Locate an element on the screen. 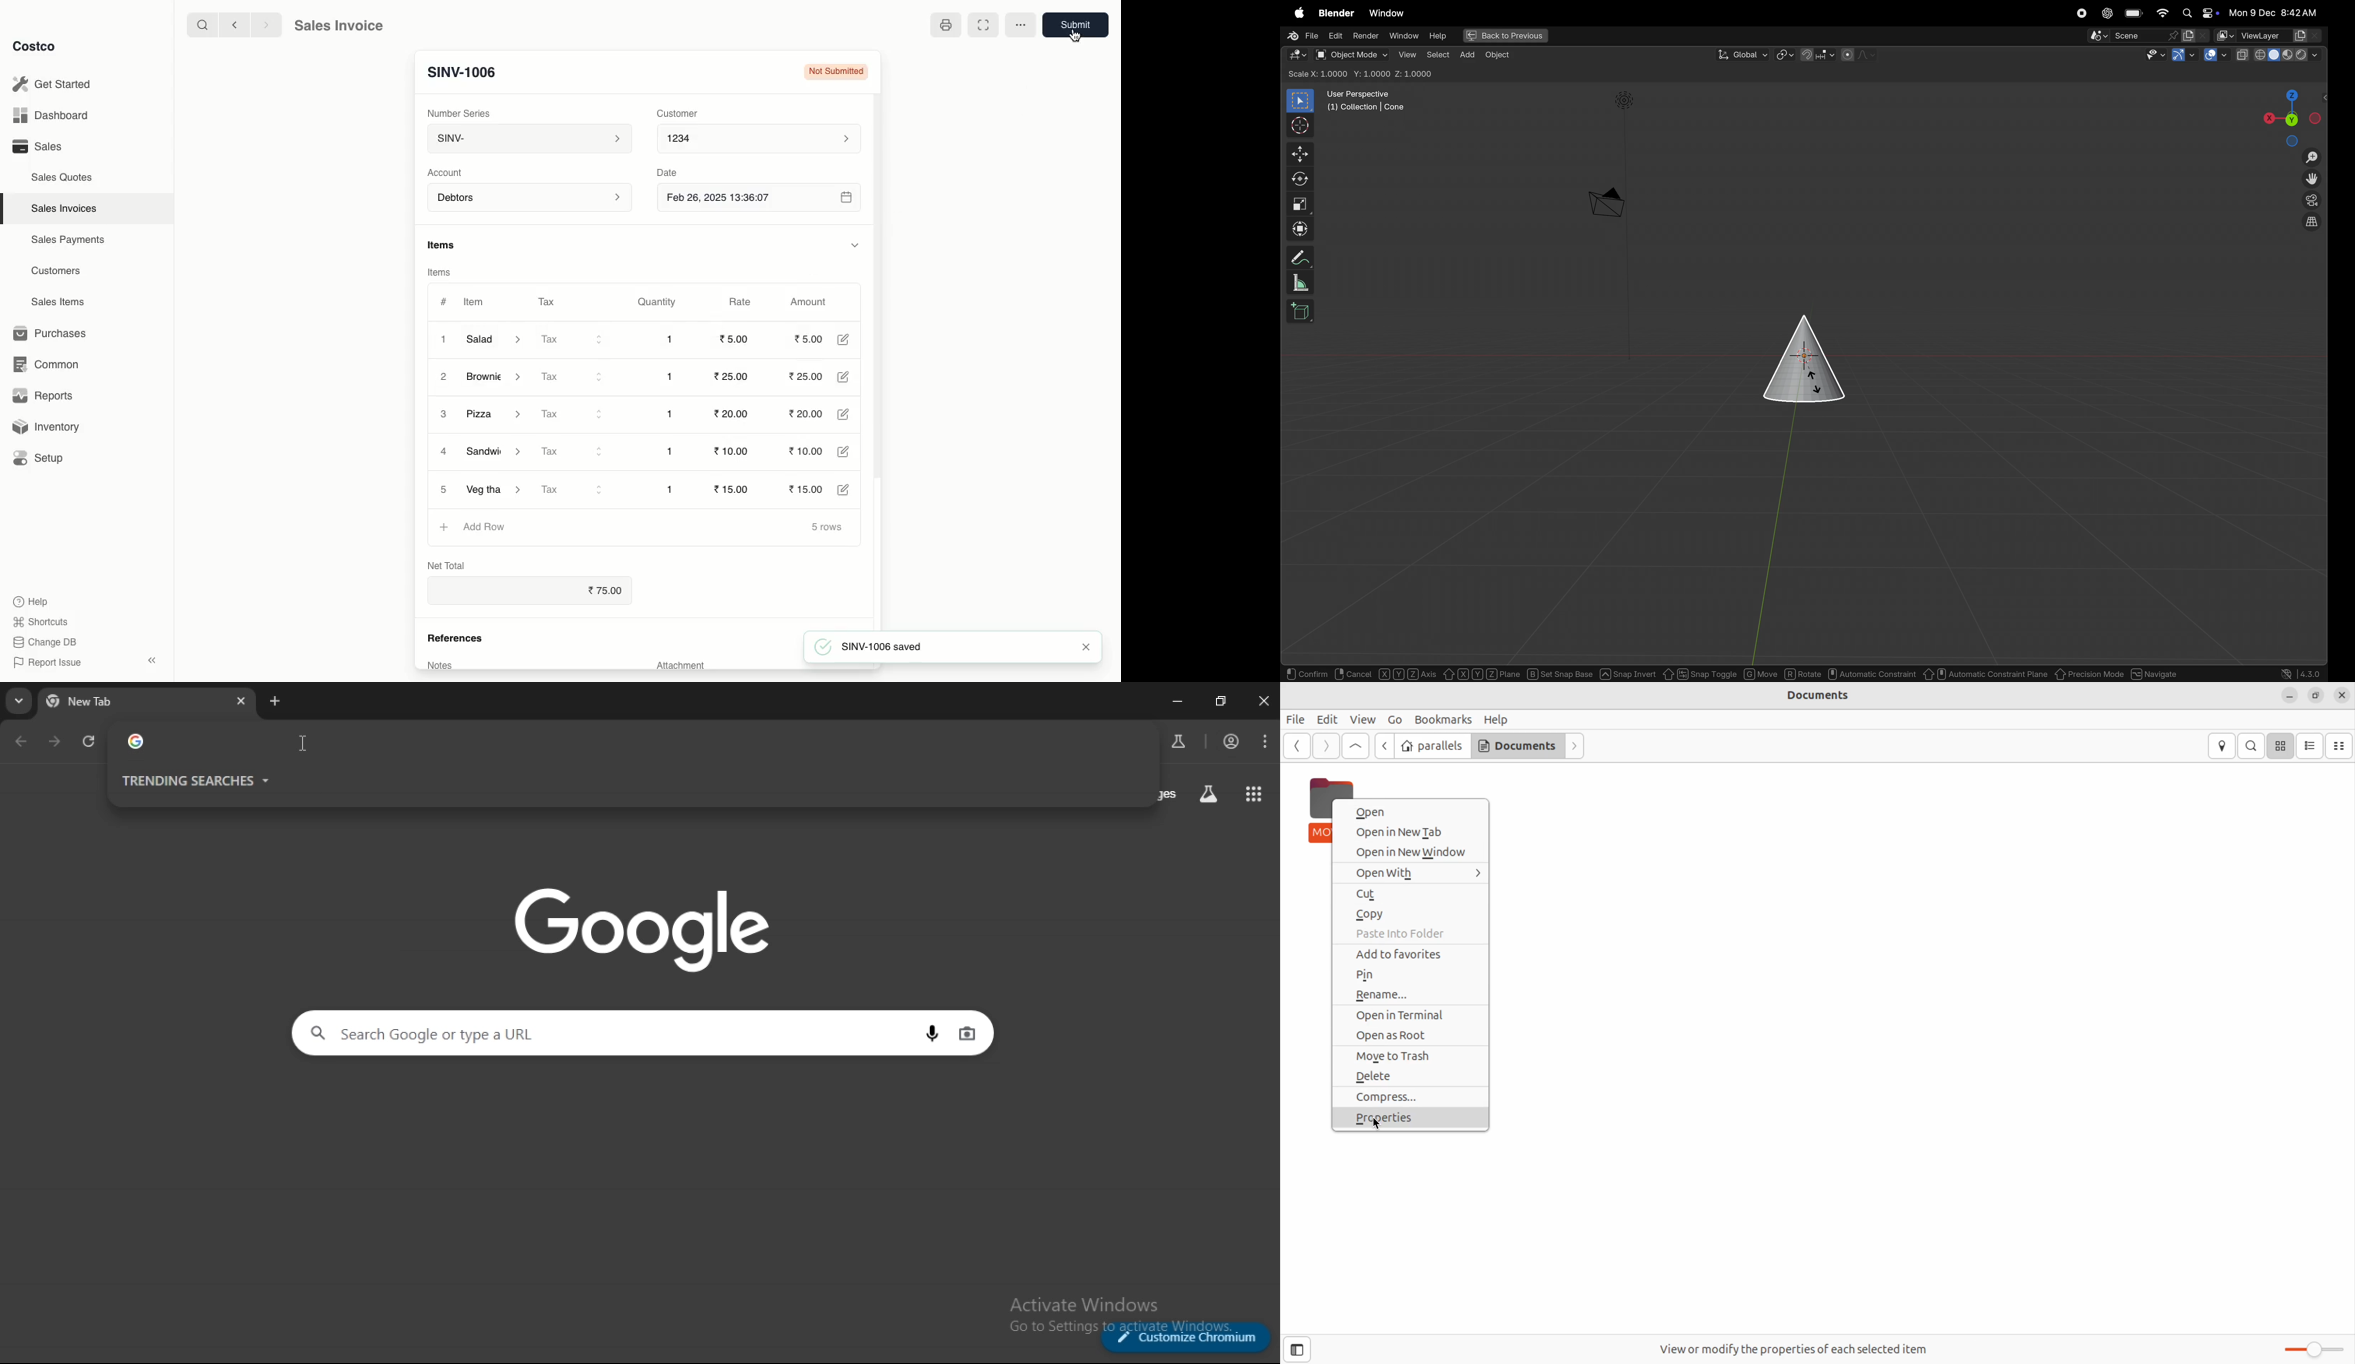 Image resolution: width=2380 pixels, height=1372 pixels. 20.00 is located at coordinates (729, 413).